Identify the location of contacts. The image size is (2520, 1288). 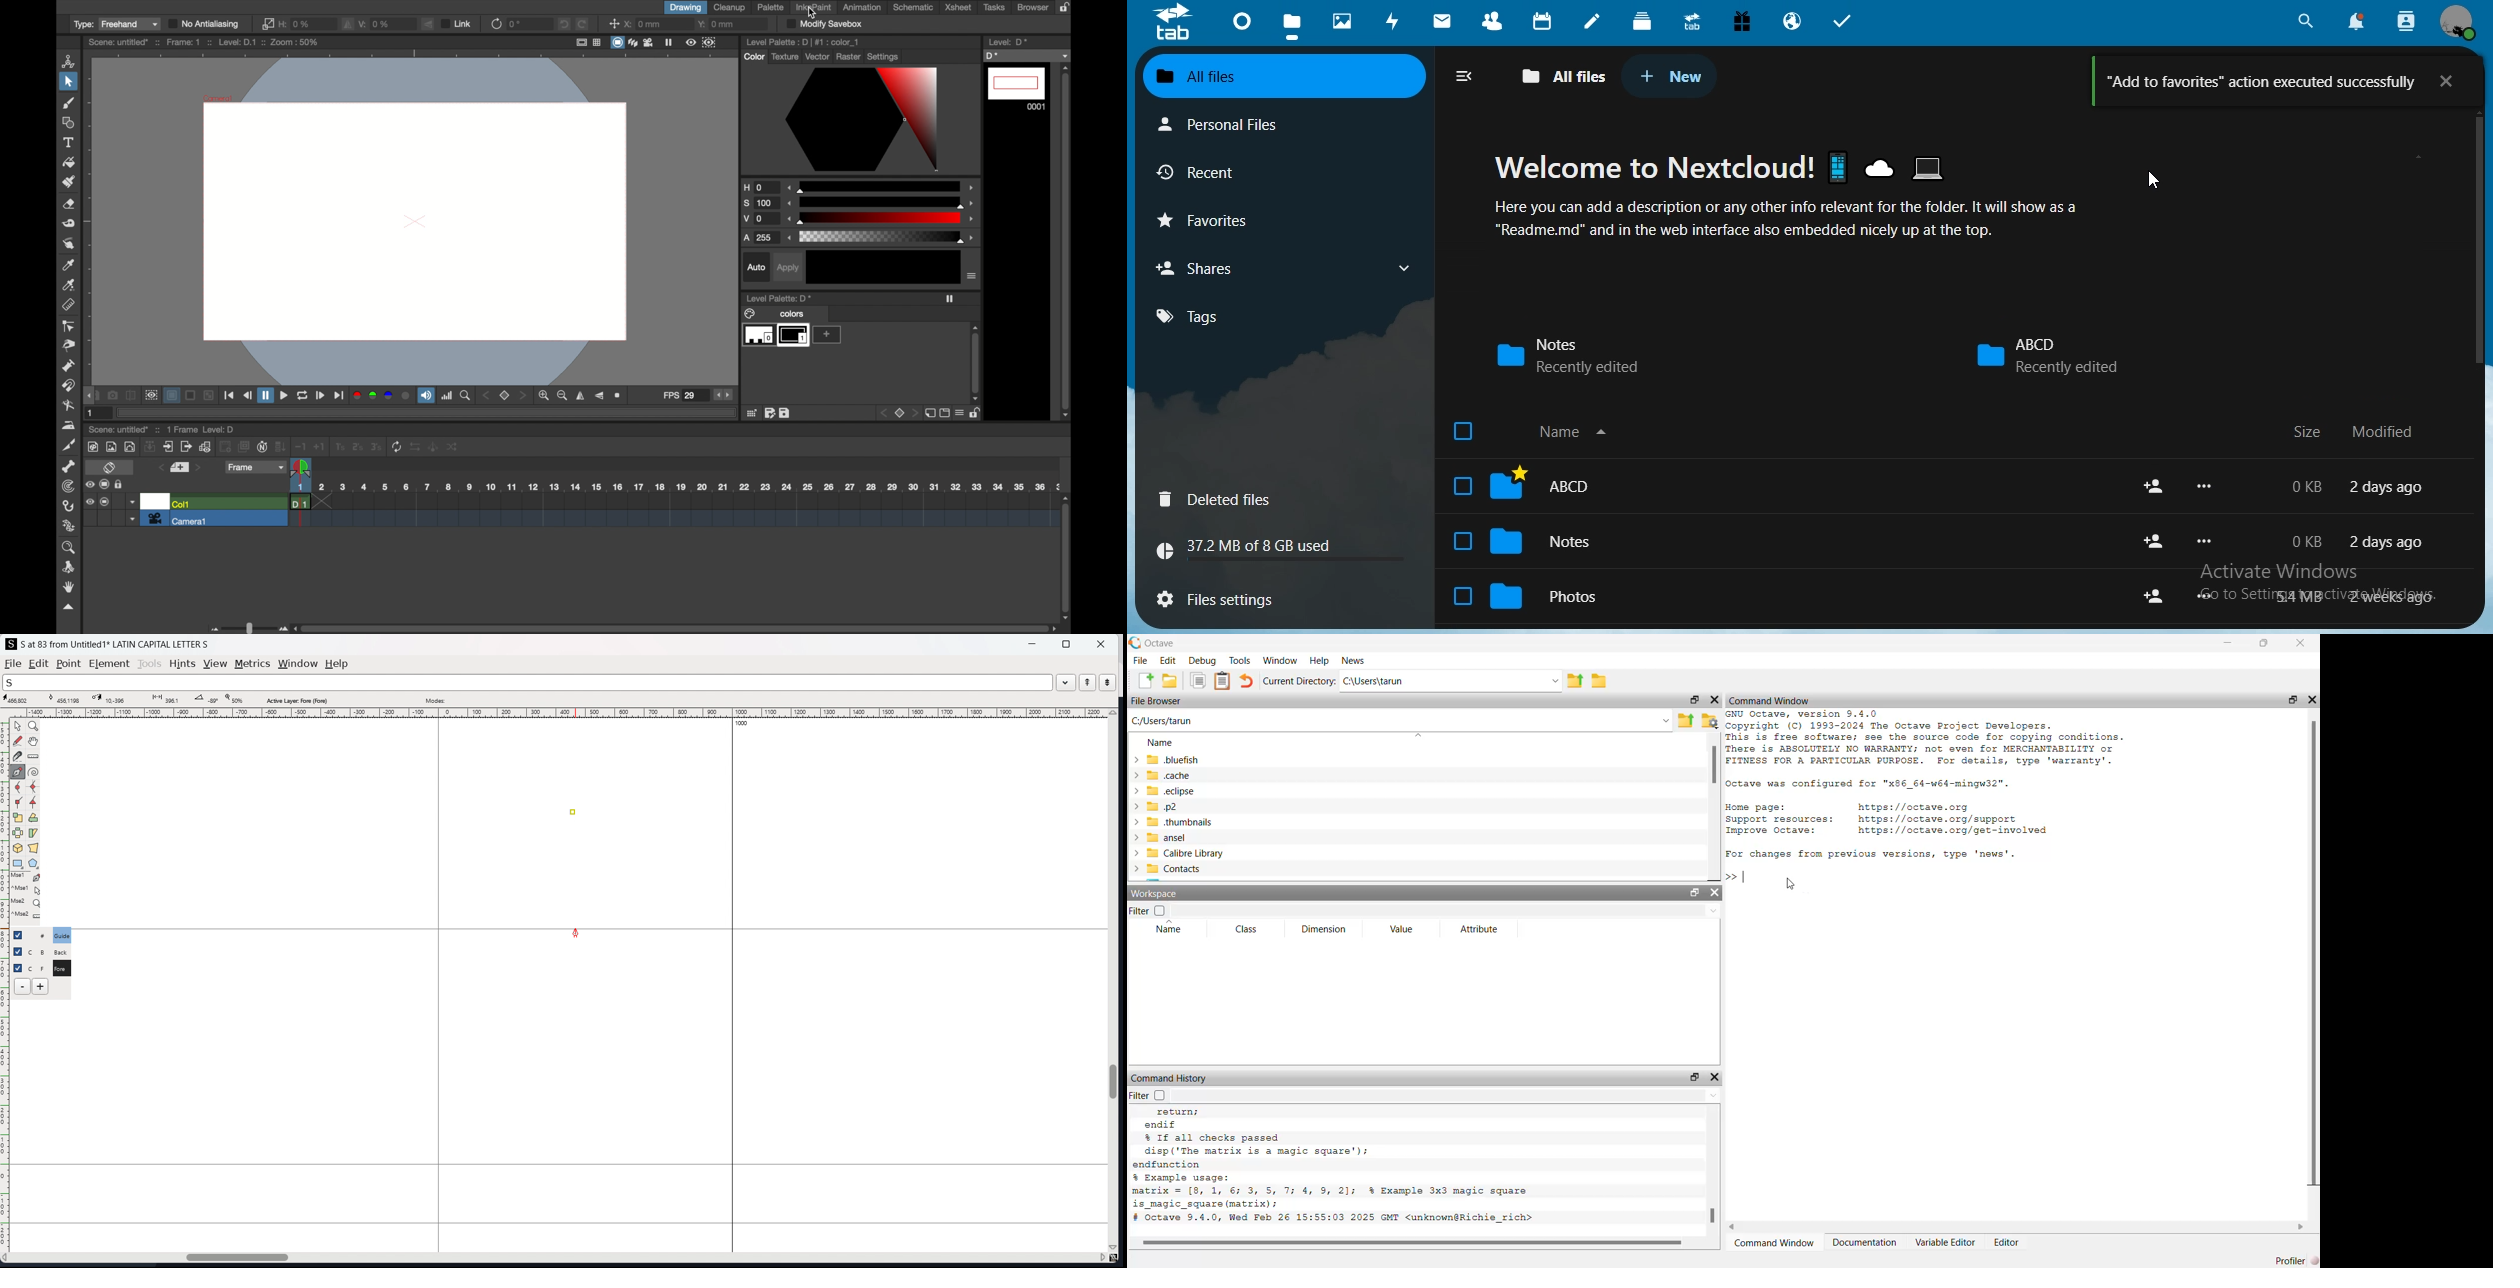
(1492, 20).